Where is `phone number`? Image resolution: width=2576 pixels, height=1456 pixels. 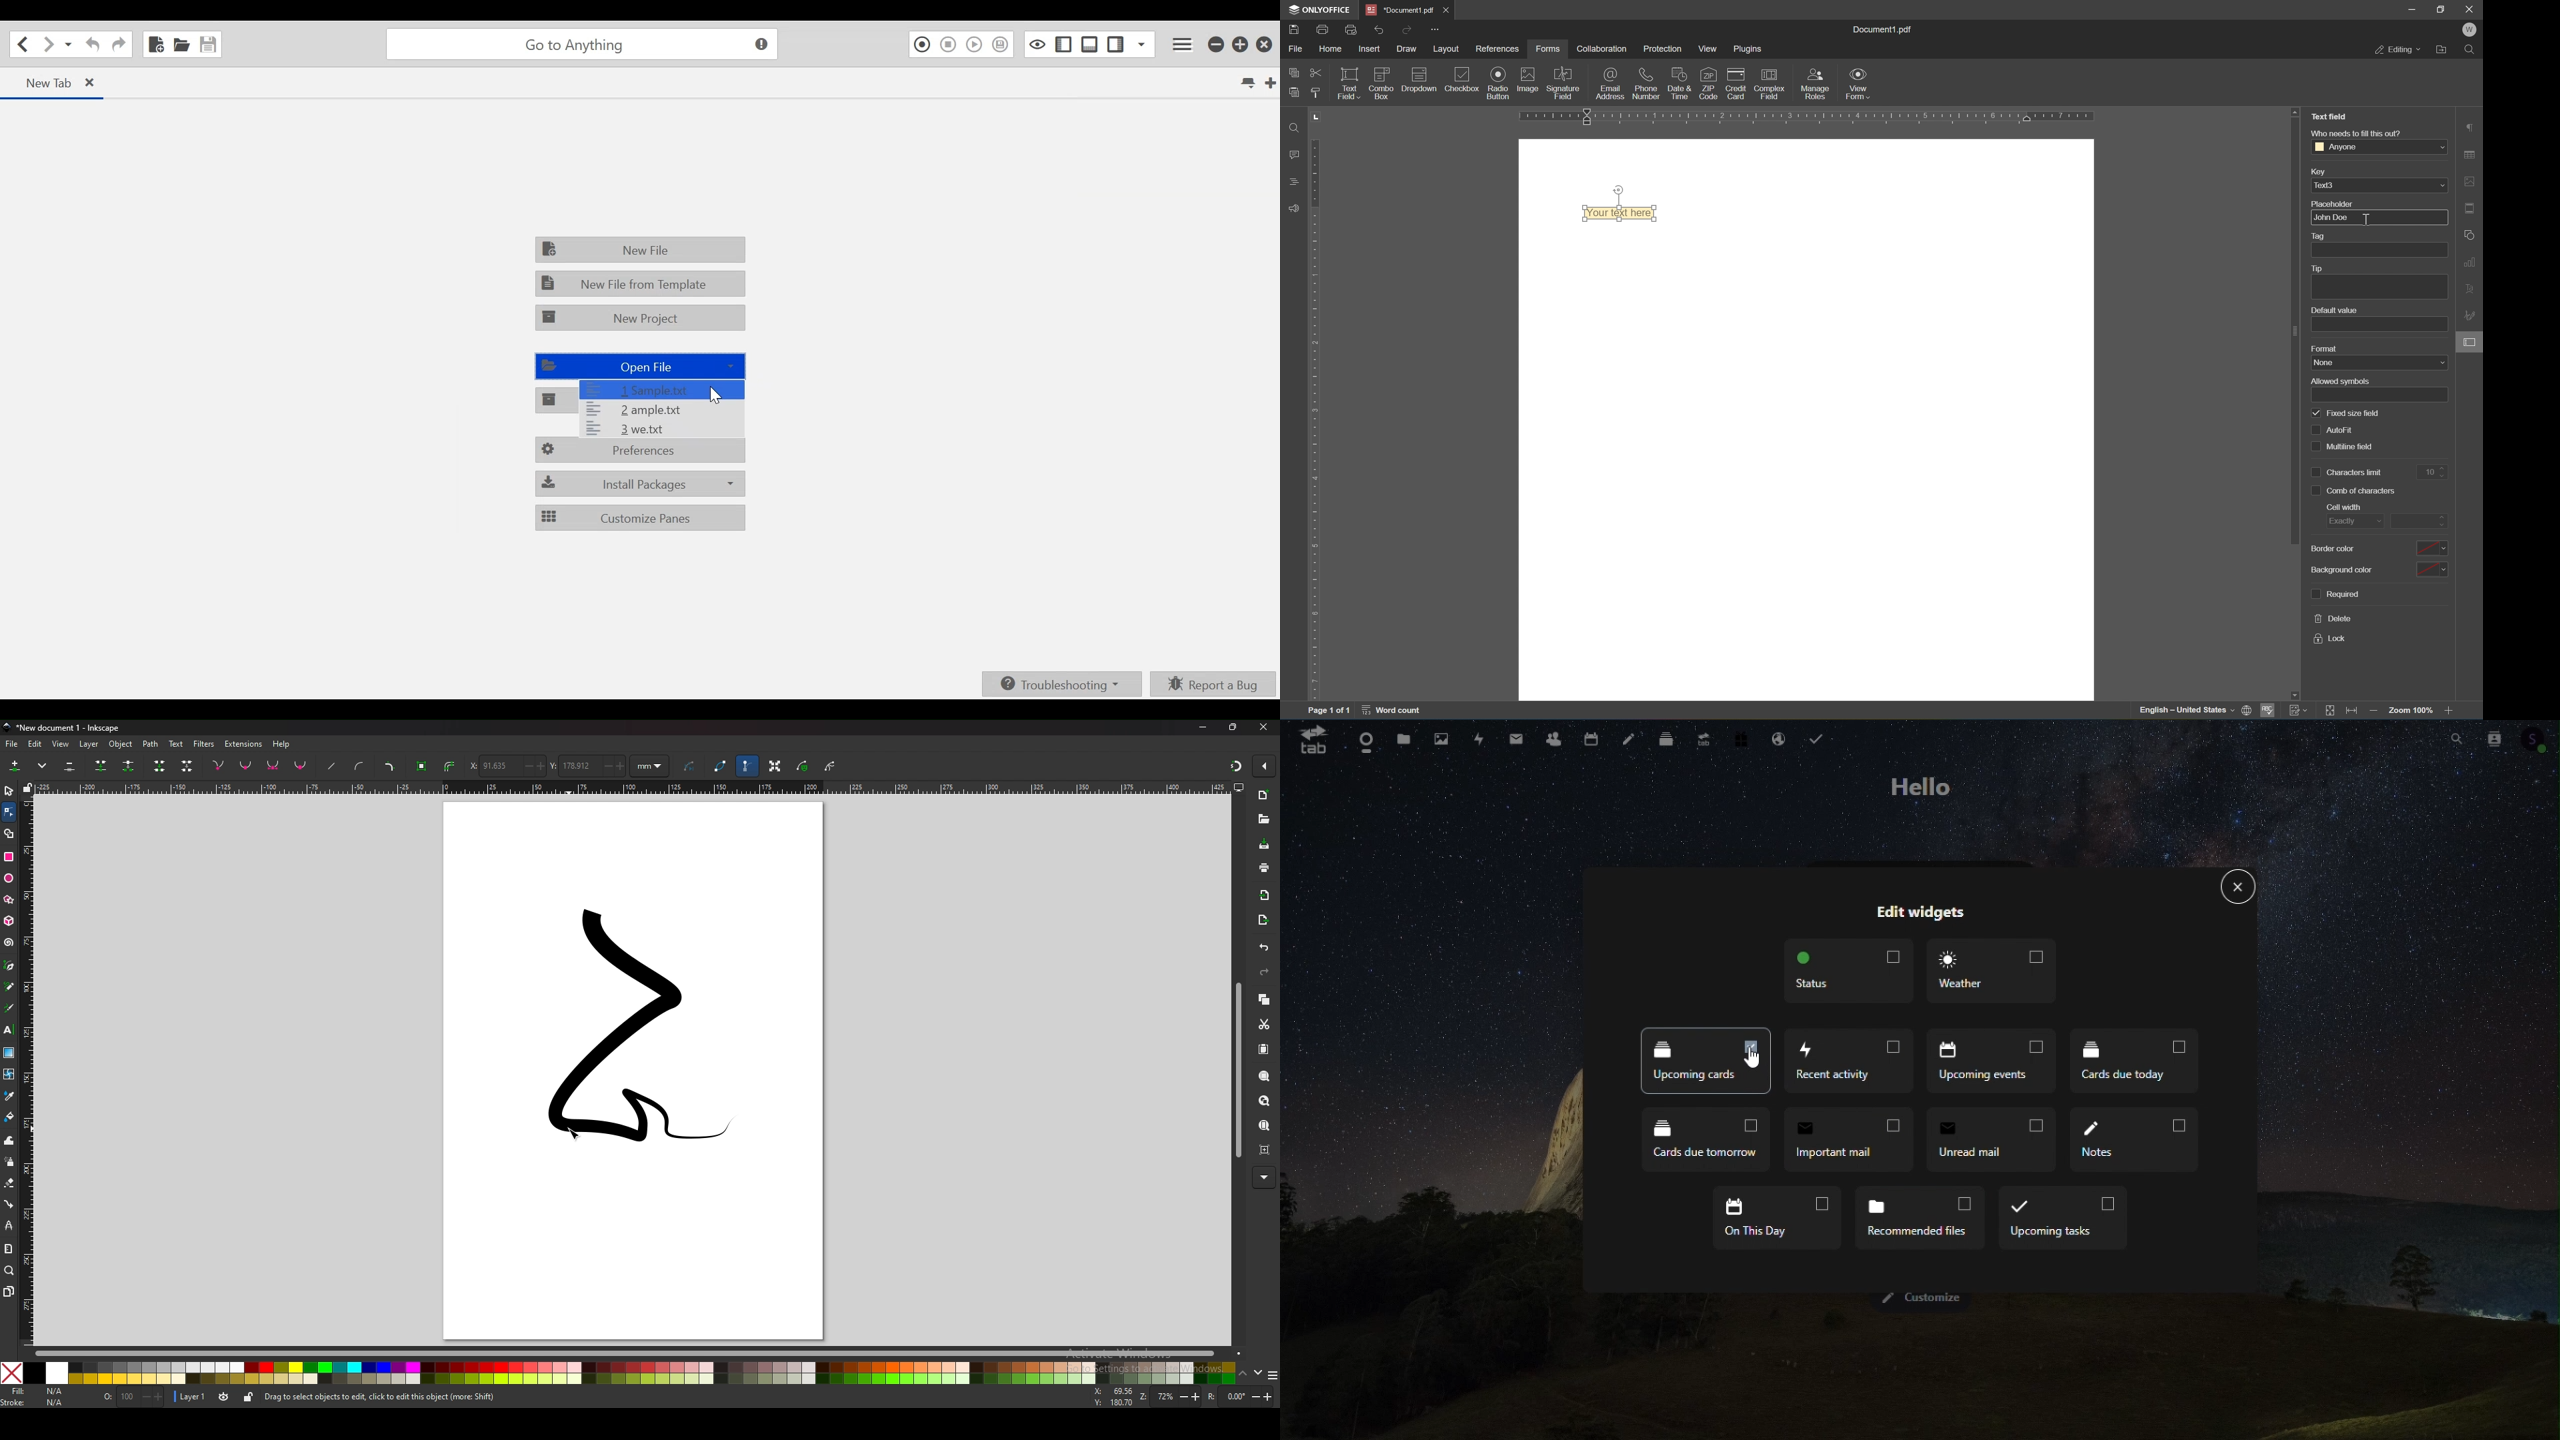 phone number is located at coordinates (1646, 83).